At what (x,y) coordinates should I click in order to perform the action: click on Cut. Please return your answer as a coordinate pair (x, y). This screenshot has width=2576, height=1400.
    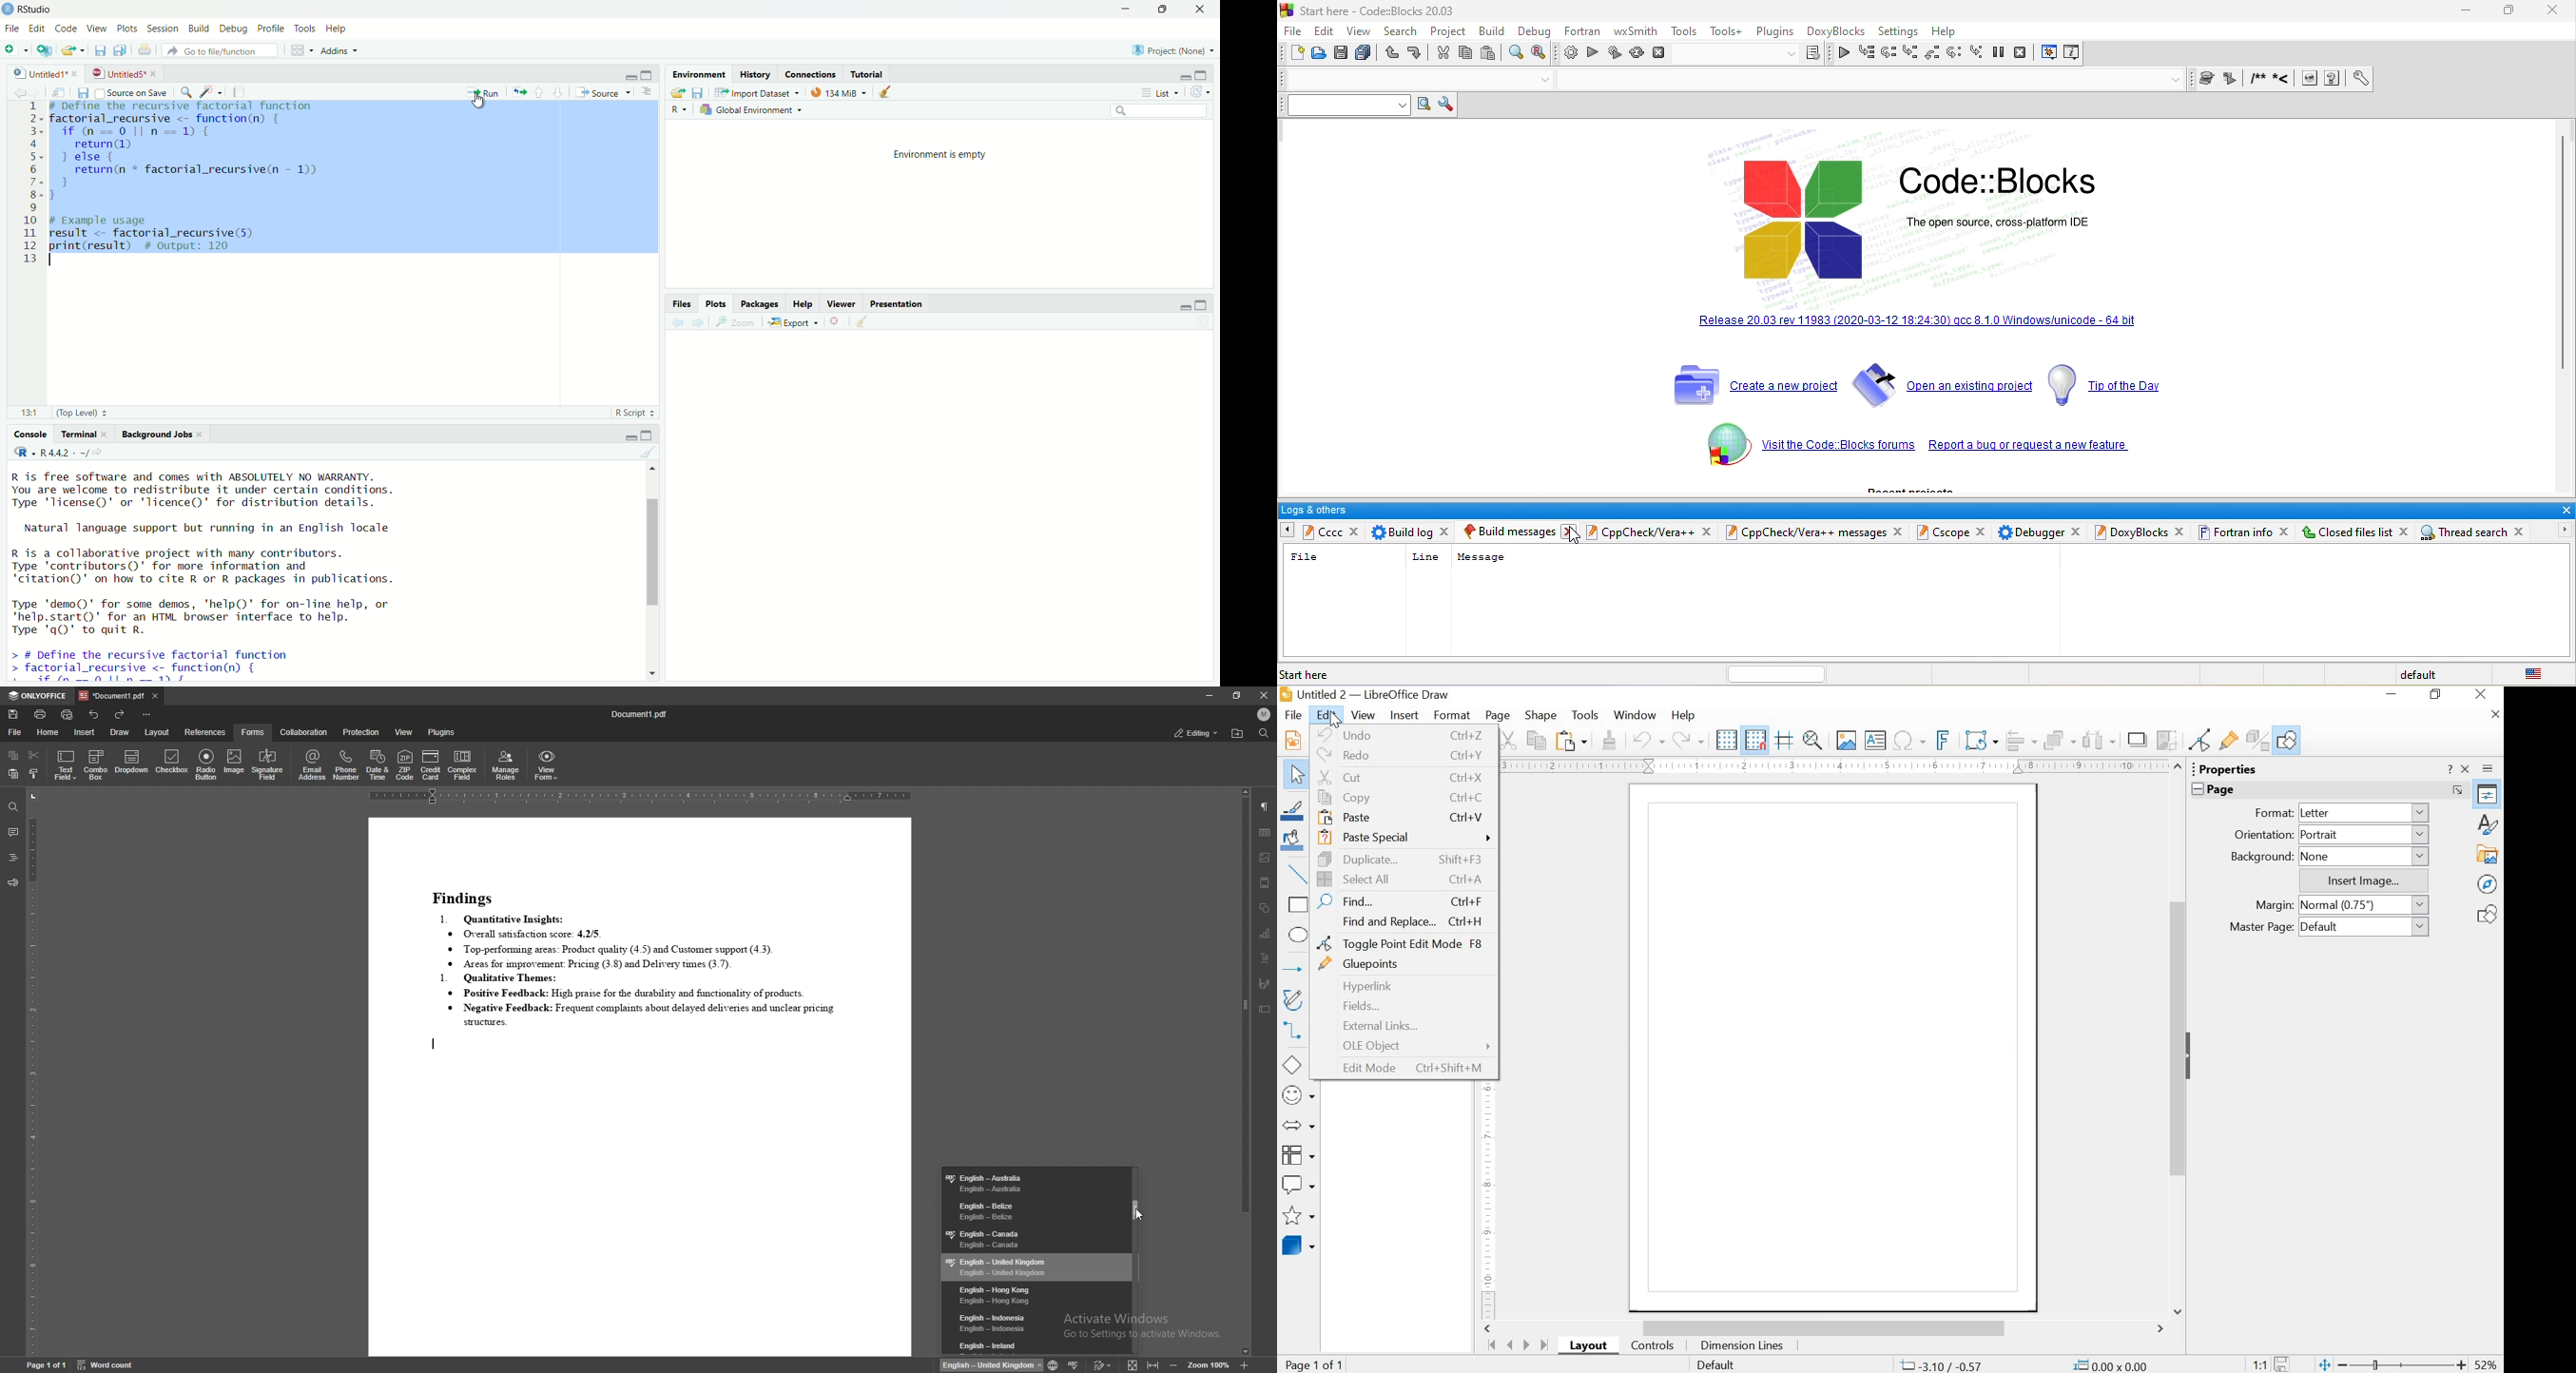
    Looking at the image, I should click on (1507, 740).